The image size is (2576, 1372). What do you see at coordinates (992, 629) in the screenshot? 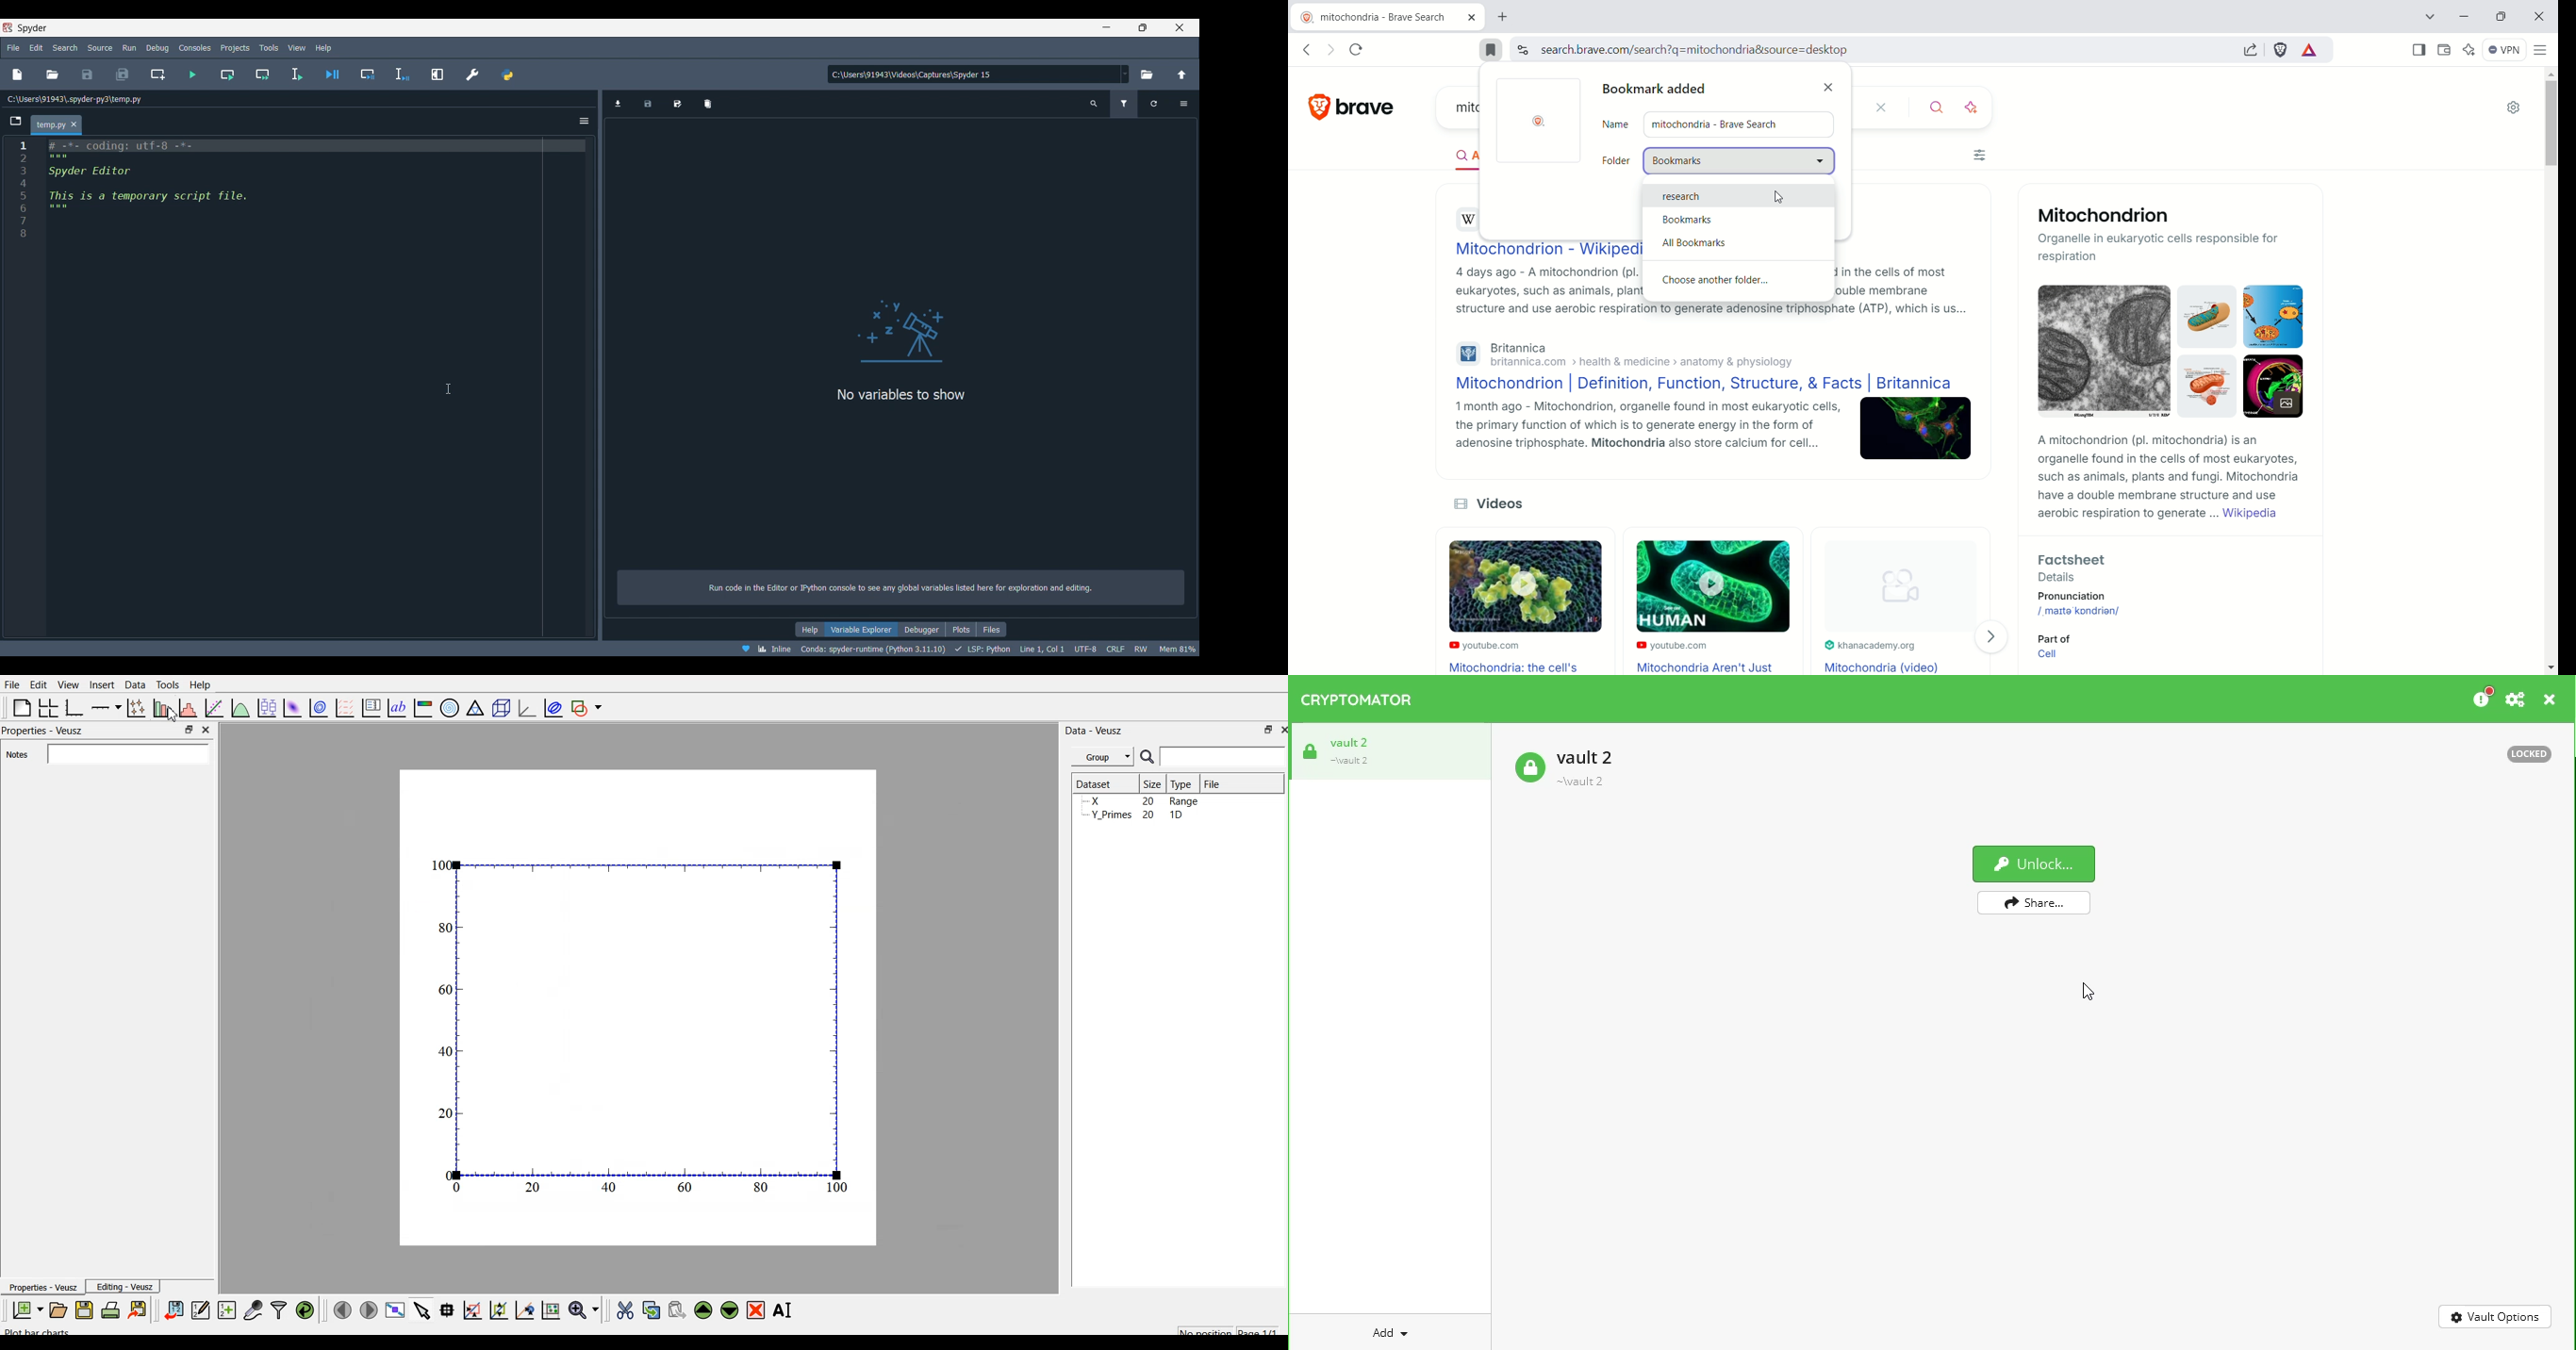
I see `Files` at bounding box center [992, 629].